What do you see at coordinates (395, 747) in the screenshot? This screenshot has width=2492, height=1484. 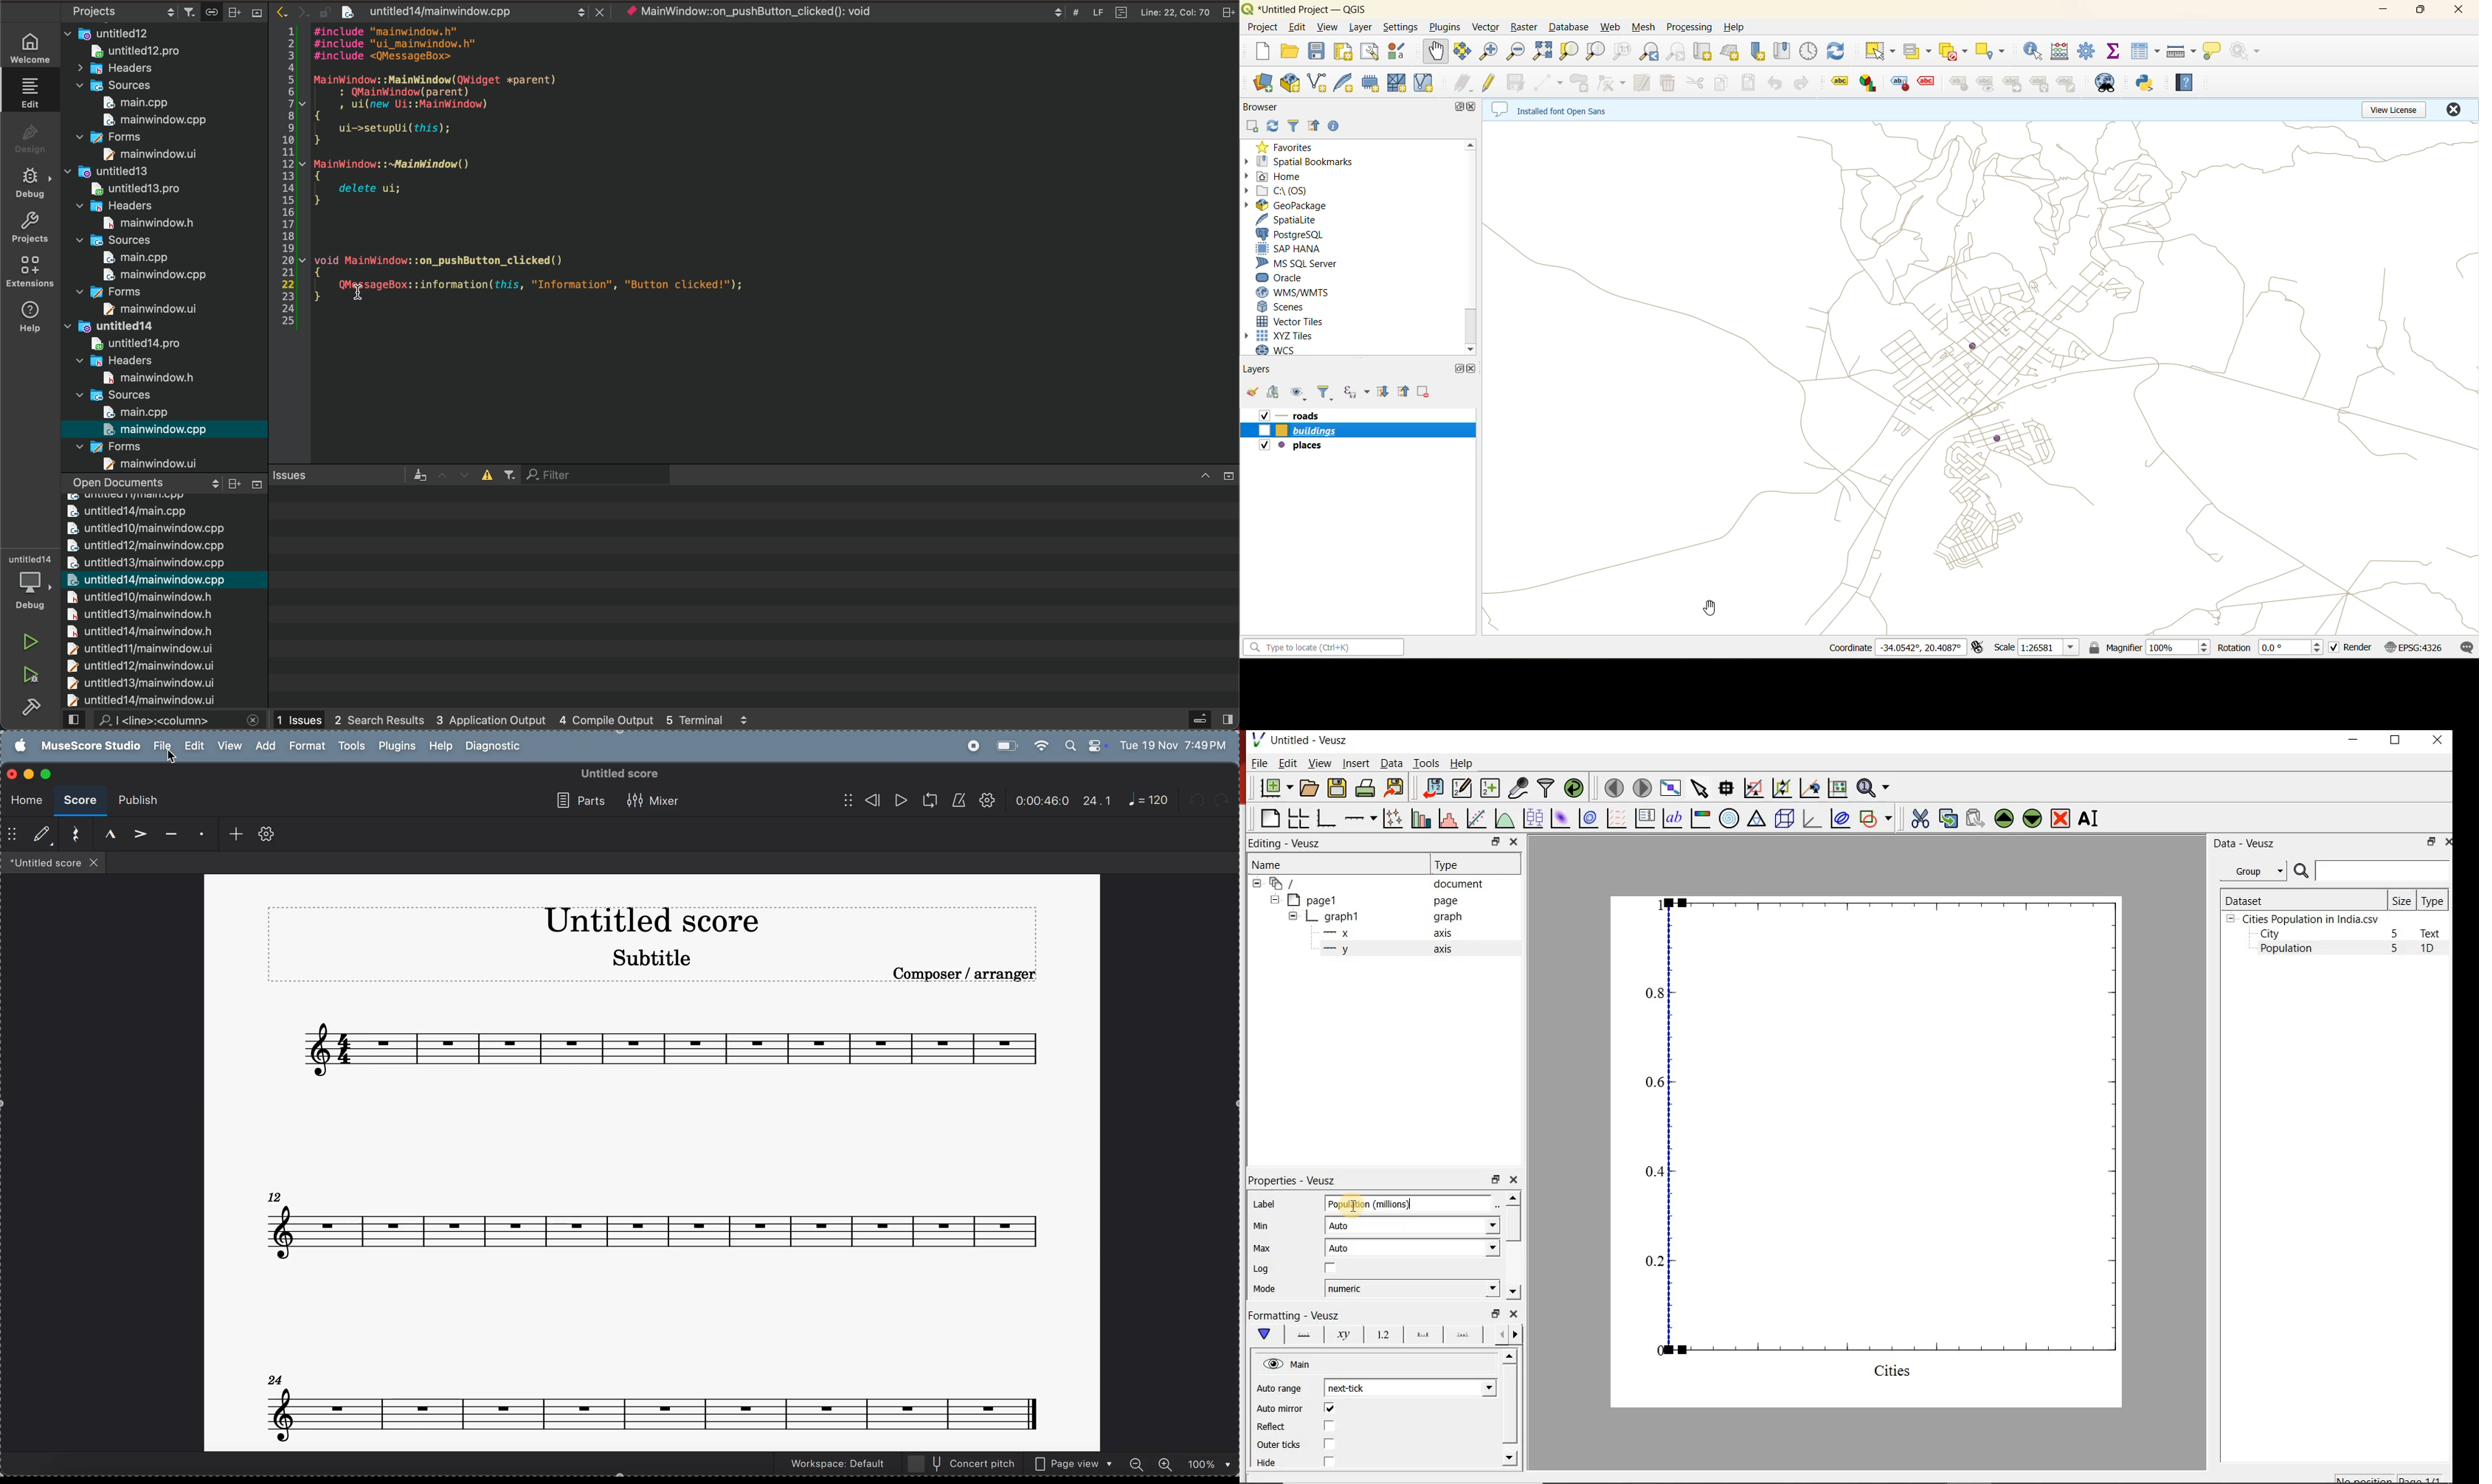 I see `plugins` at bounding box center [395, 747].